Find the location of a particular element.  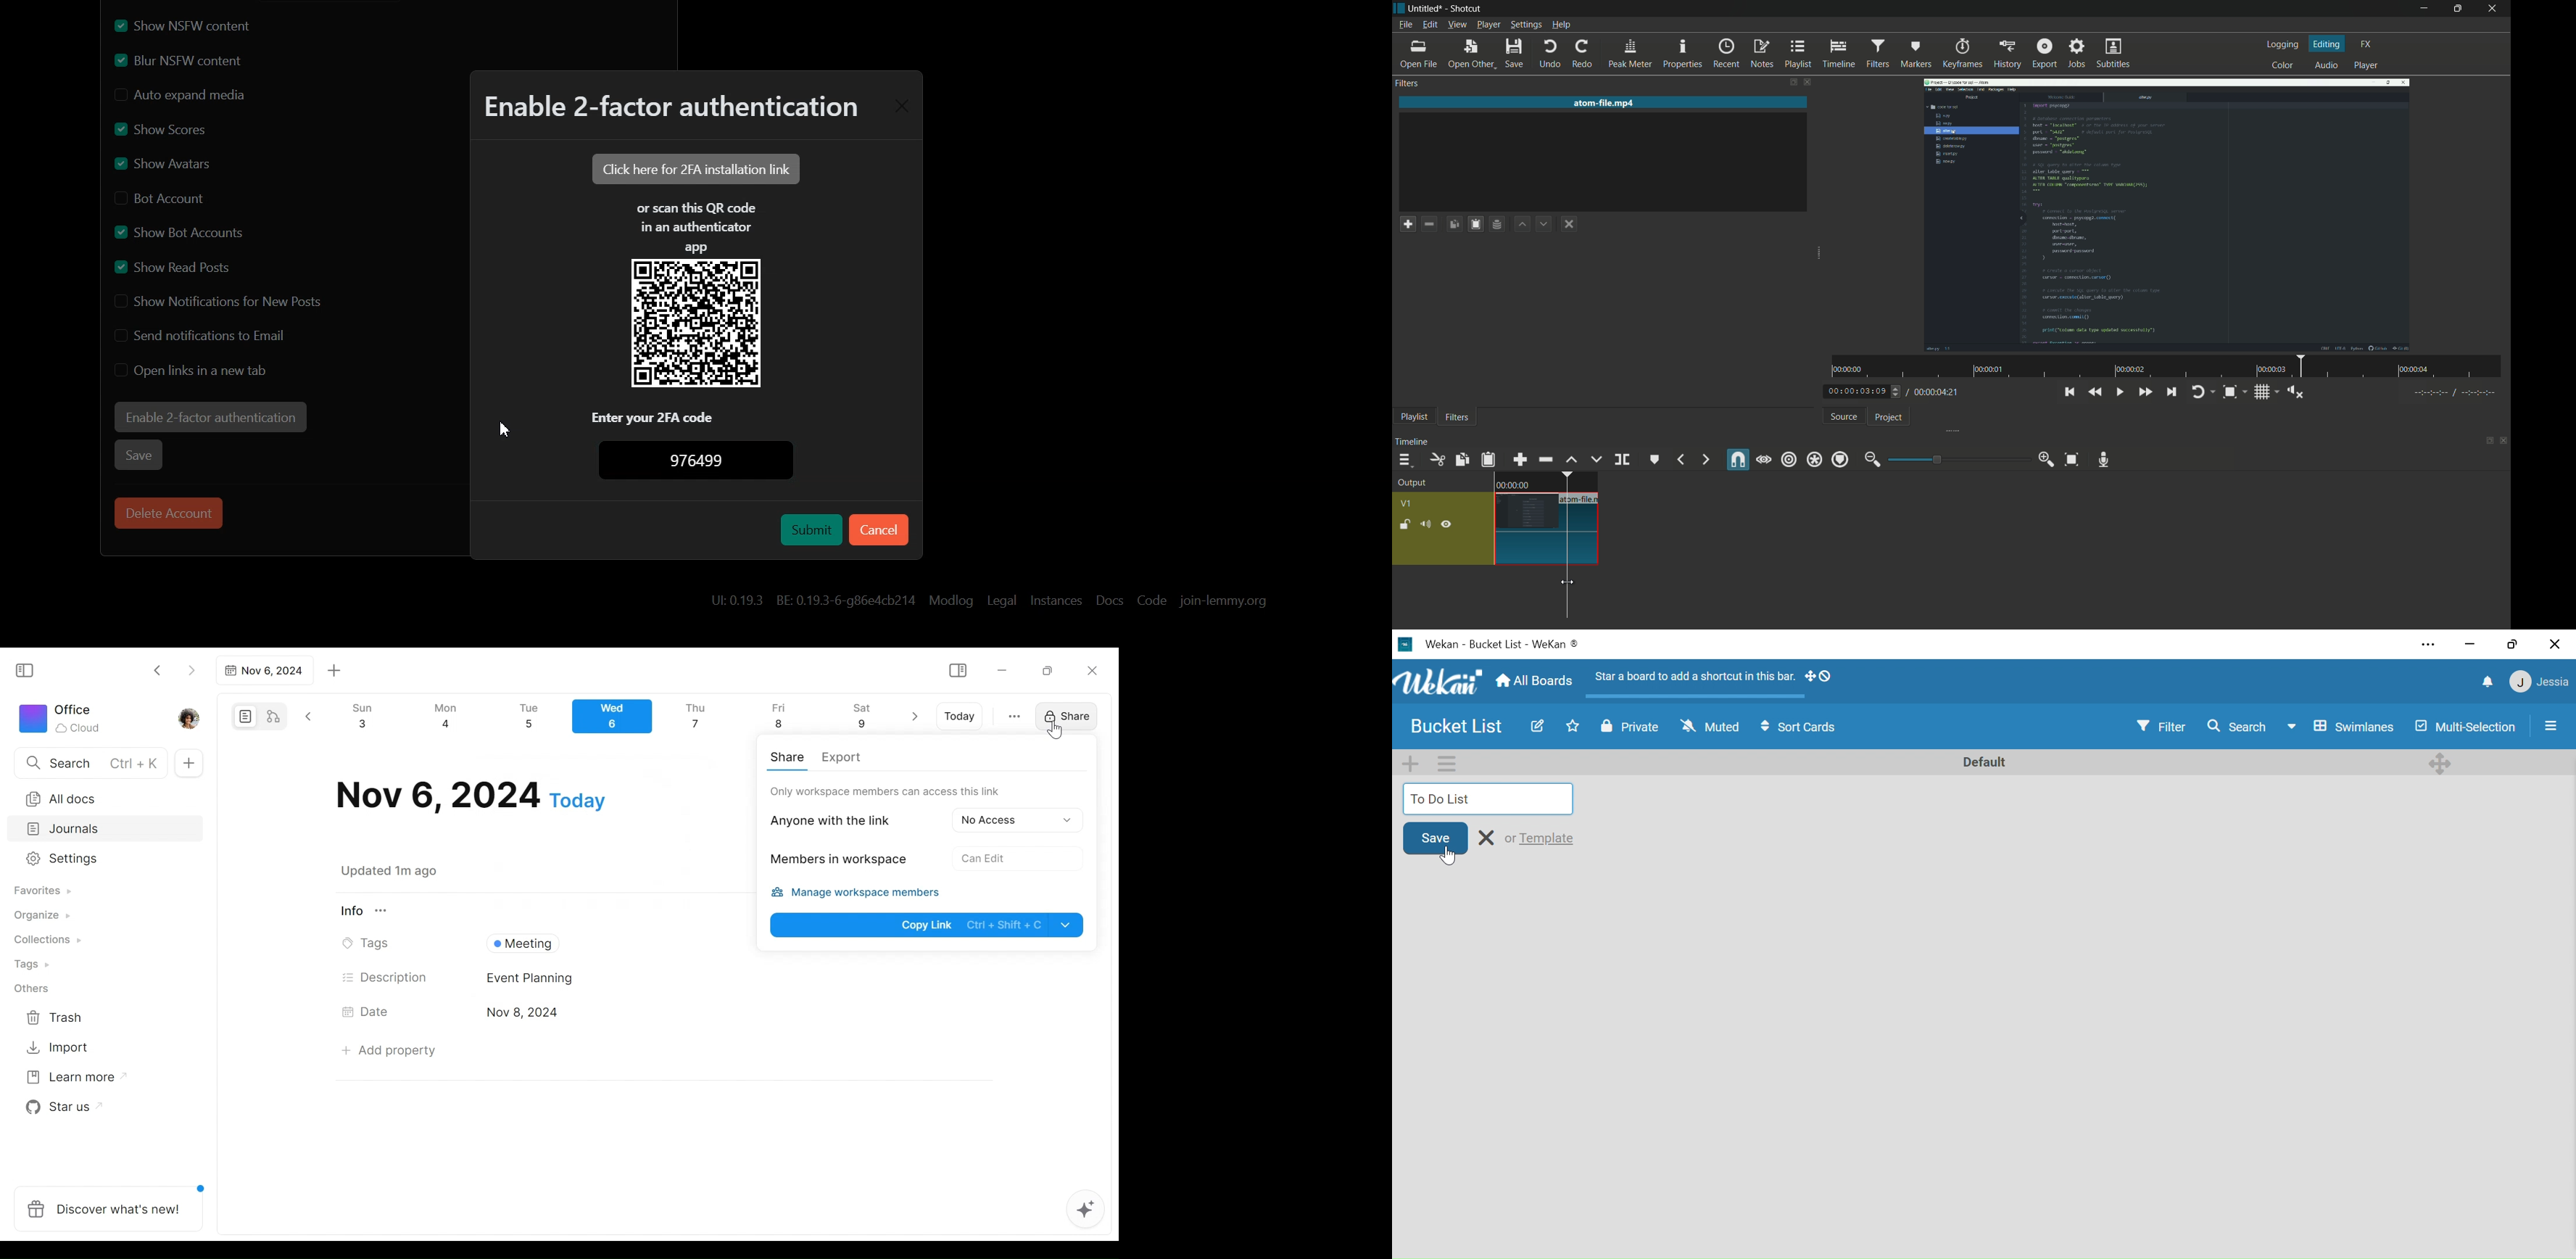

move filter down is located at coordinates (1545, 224).